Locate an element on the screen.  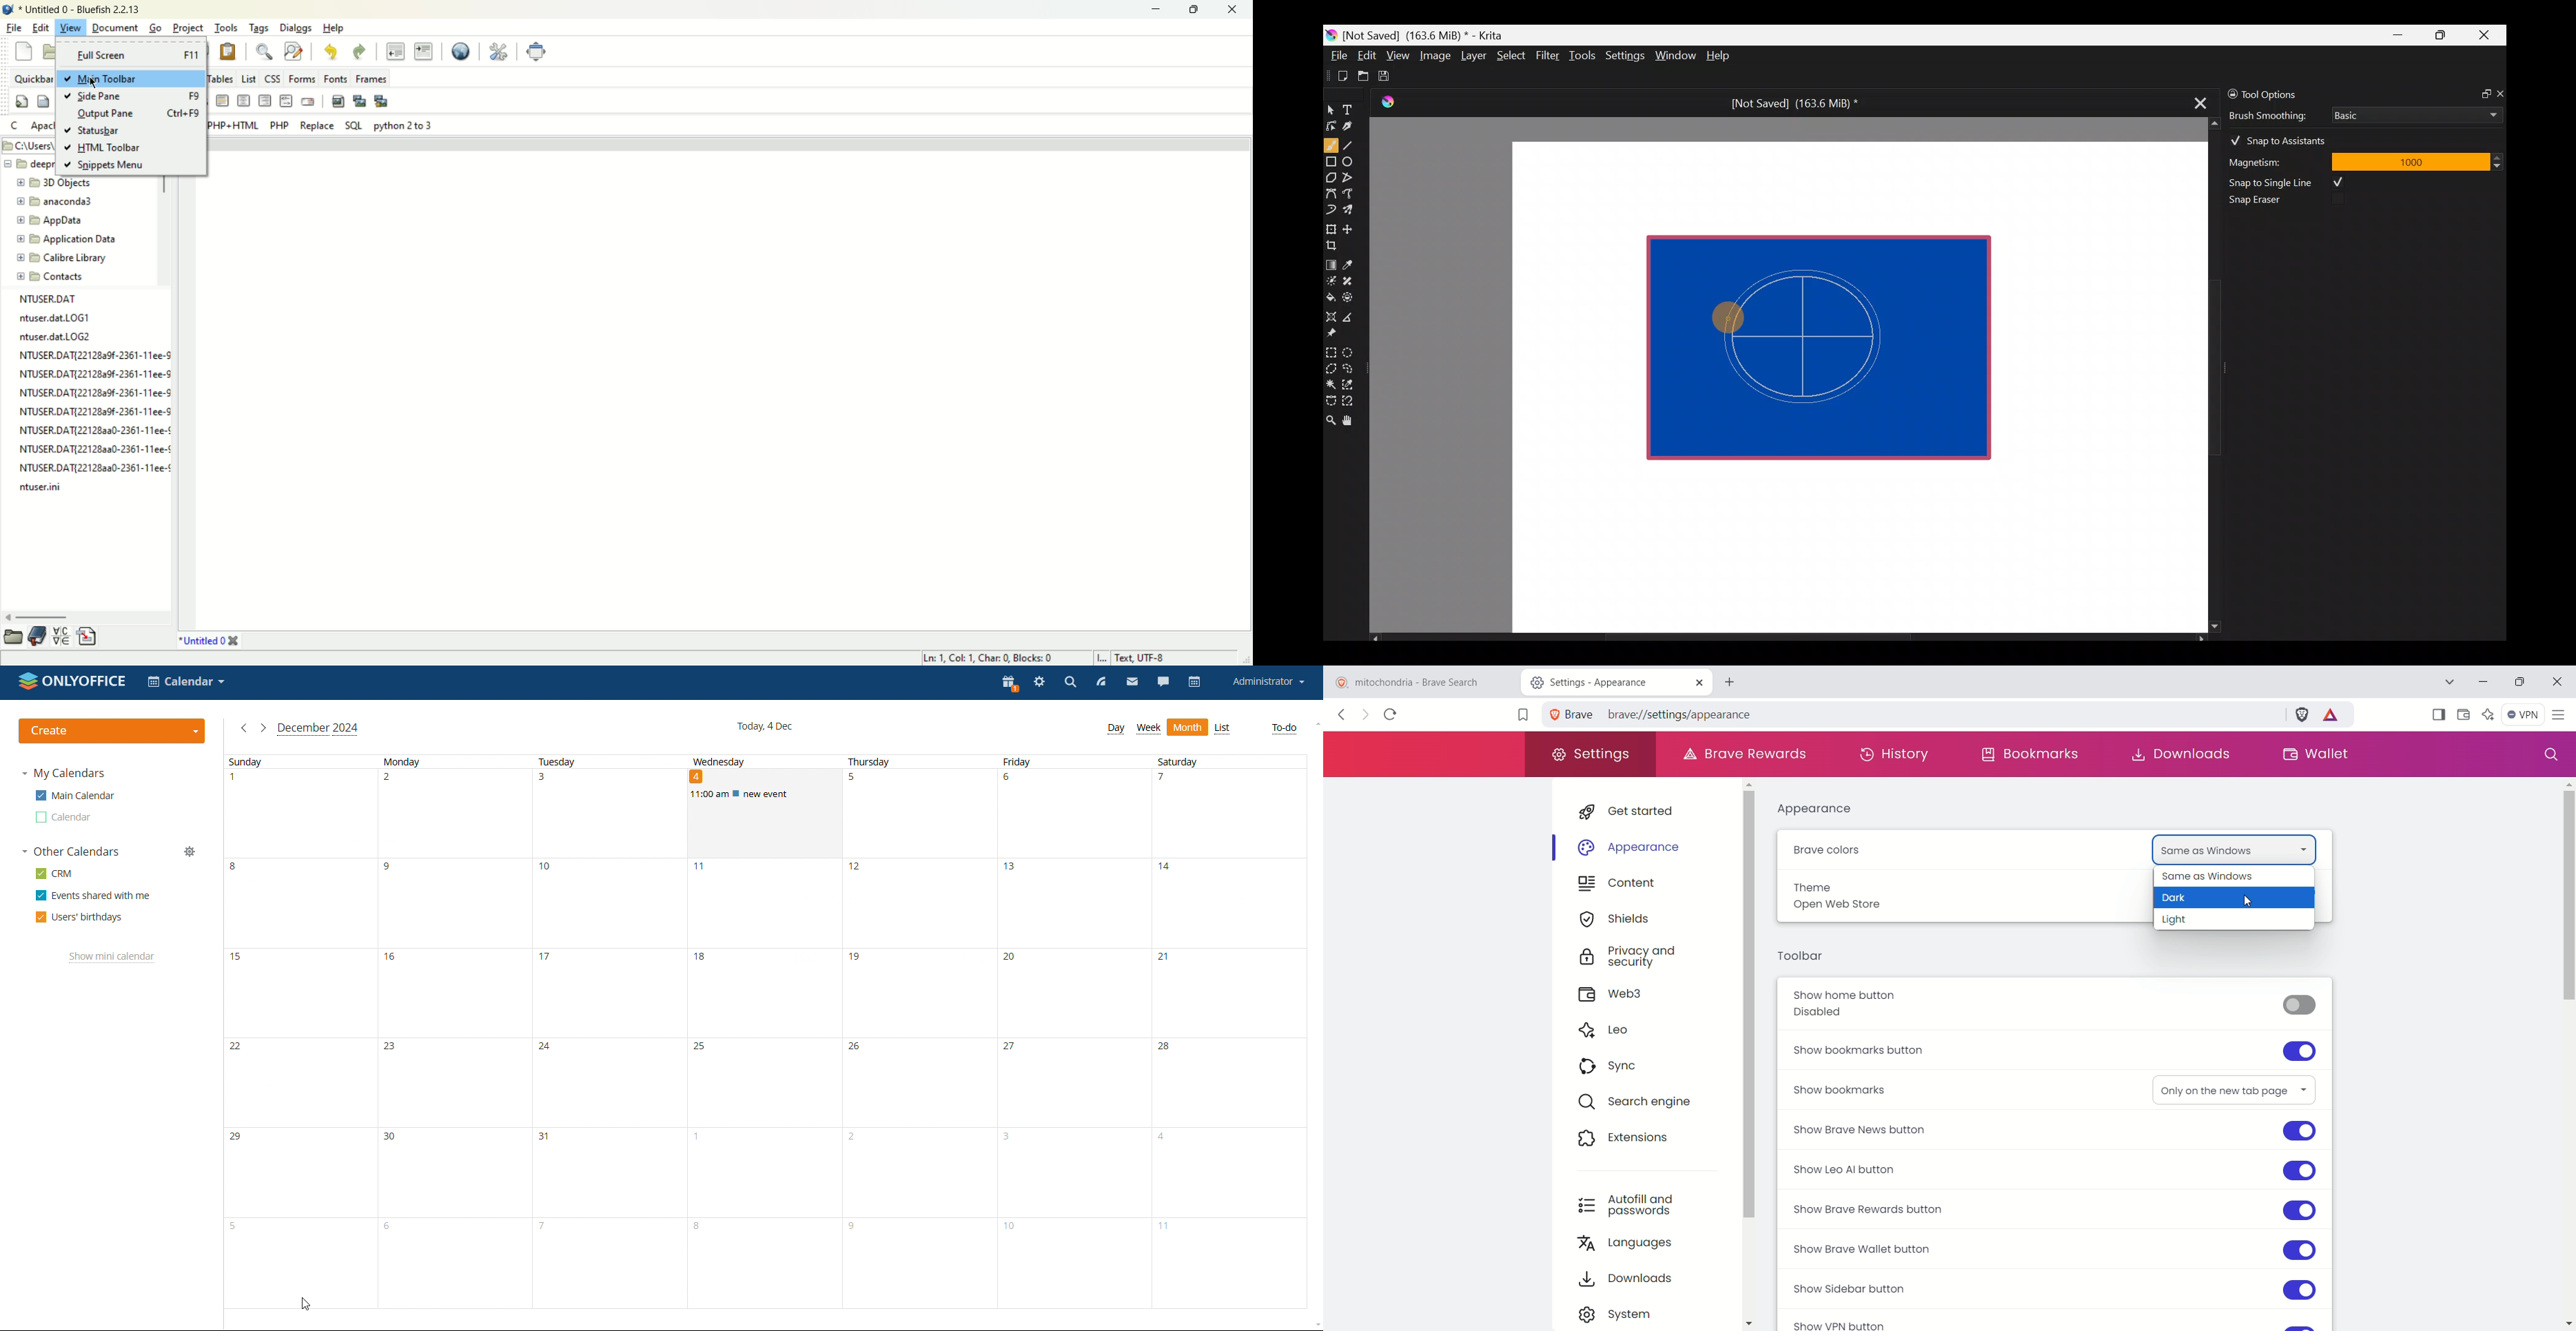
NTUSER.DATI22128a30-2361-11ee-¢ is located at coordinates (95, 447).